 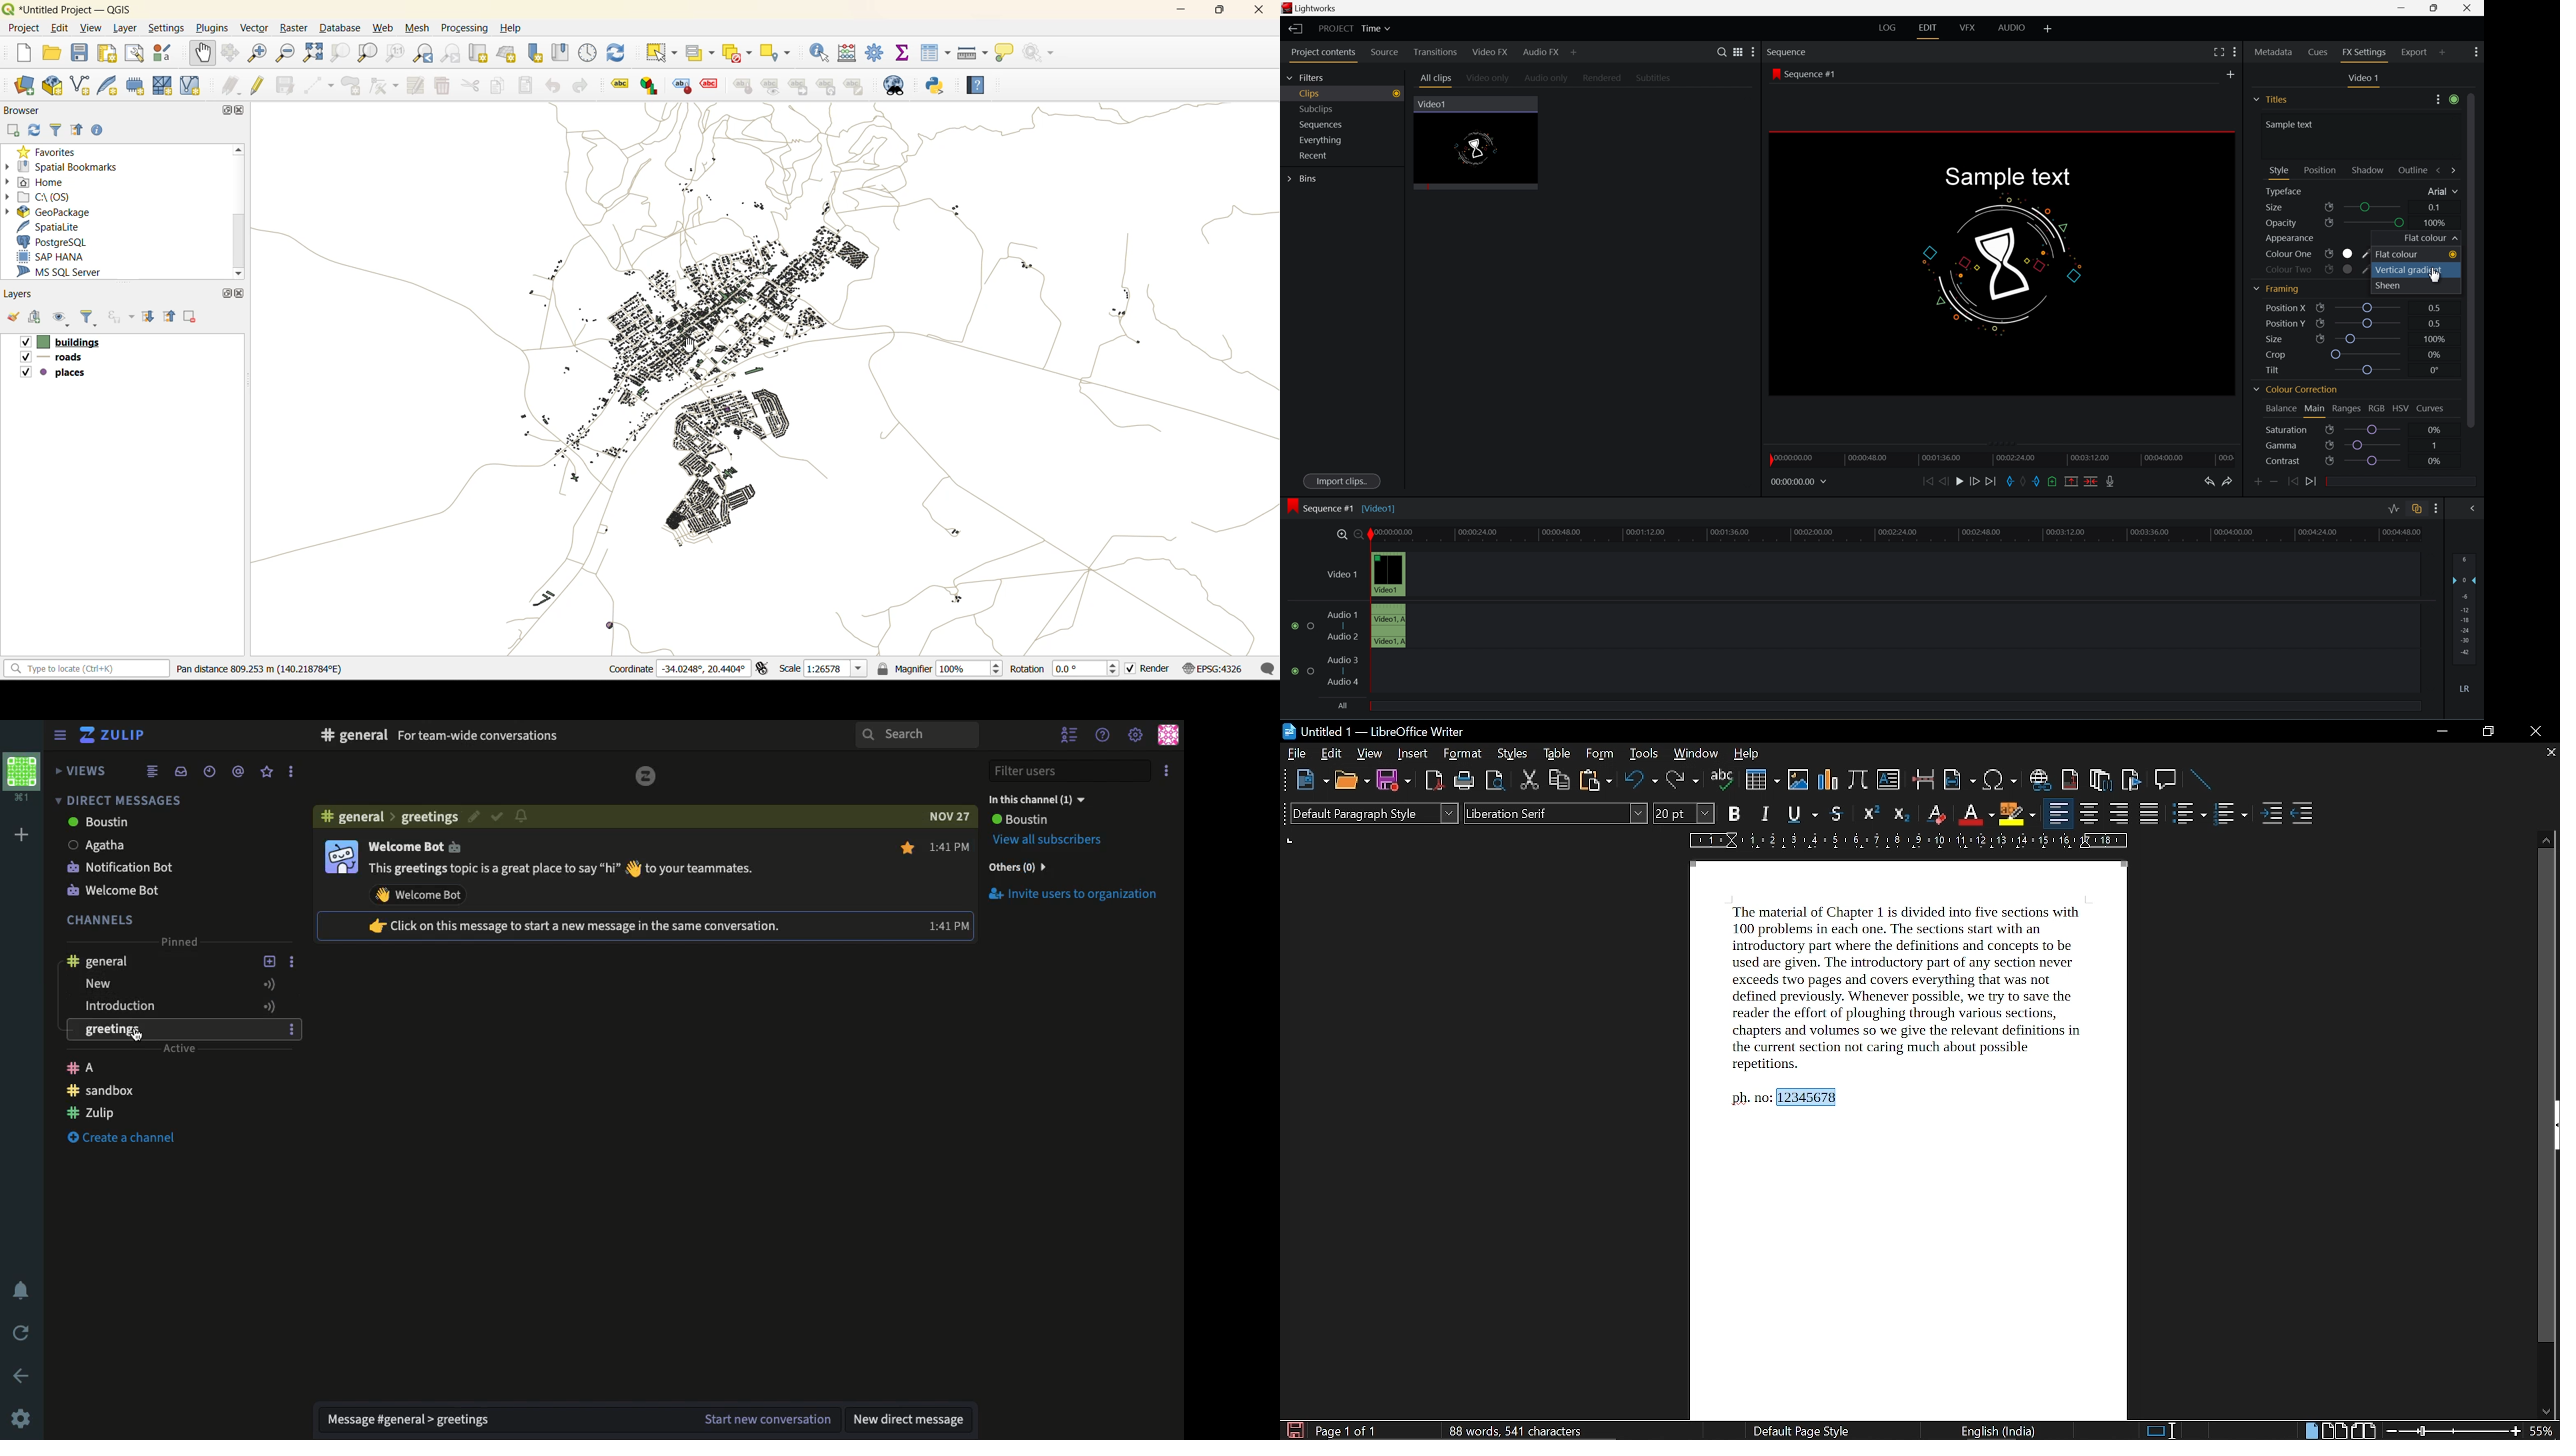 I want to click on export as pdf, so click(x=1431, y=781).